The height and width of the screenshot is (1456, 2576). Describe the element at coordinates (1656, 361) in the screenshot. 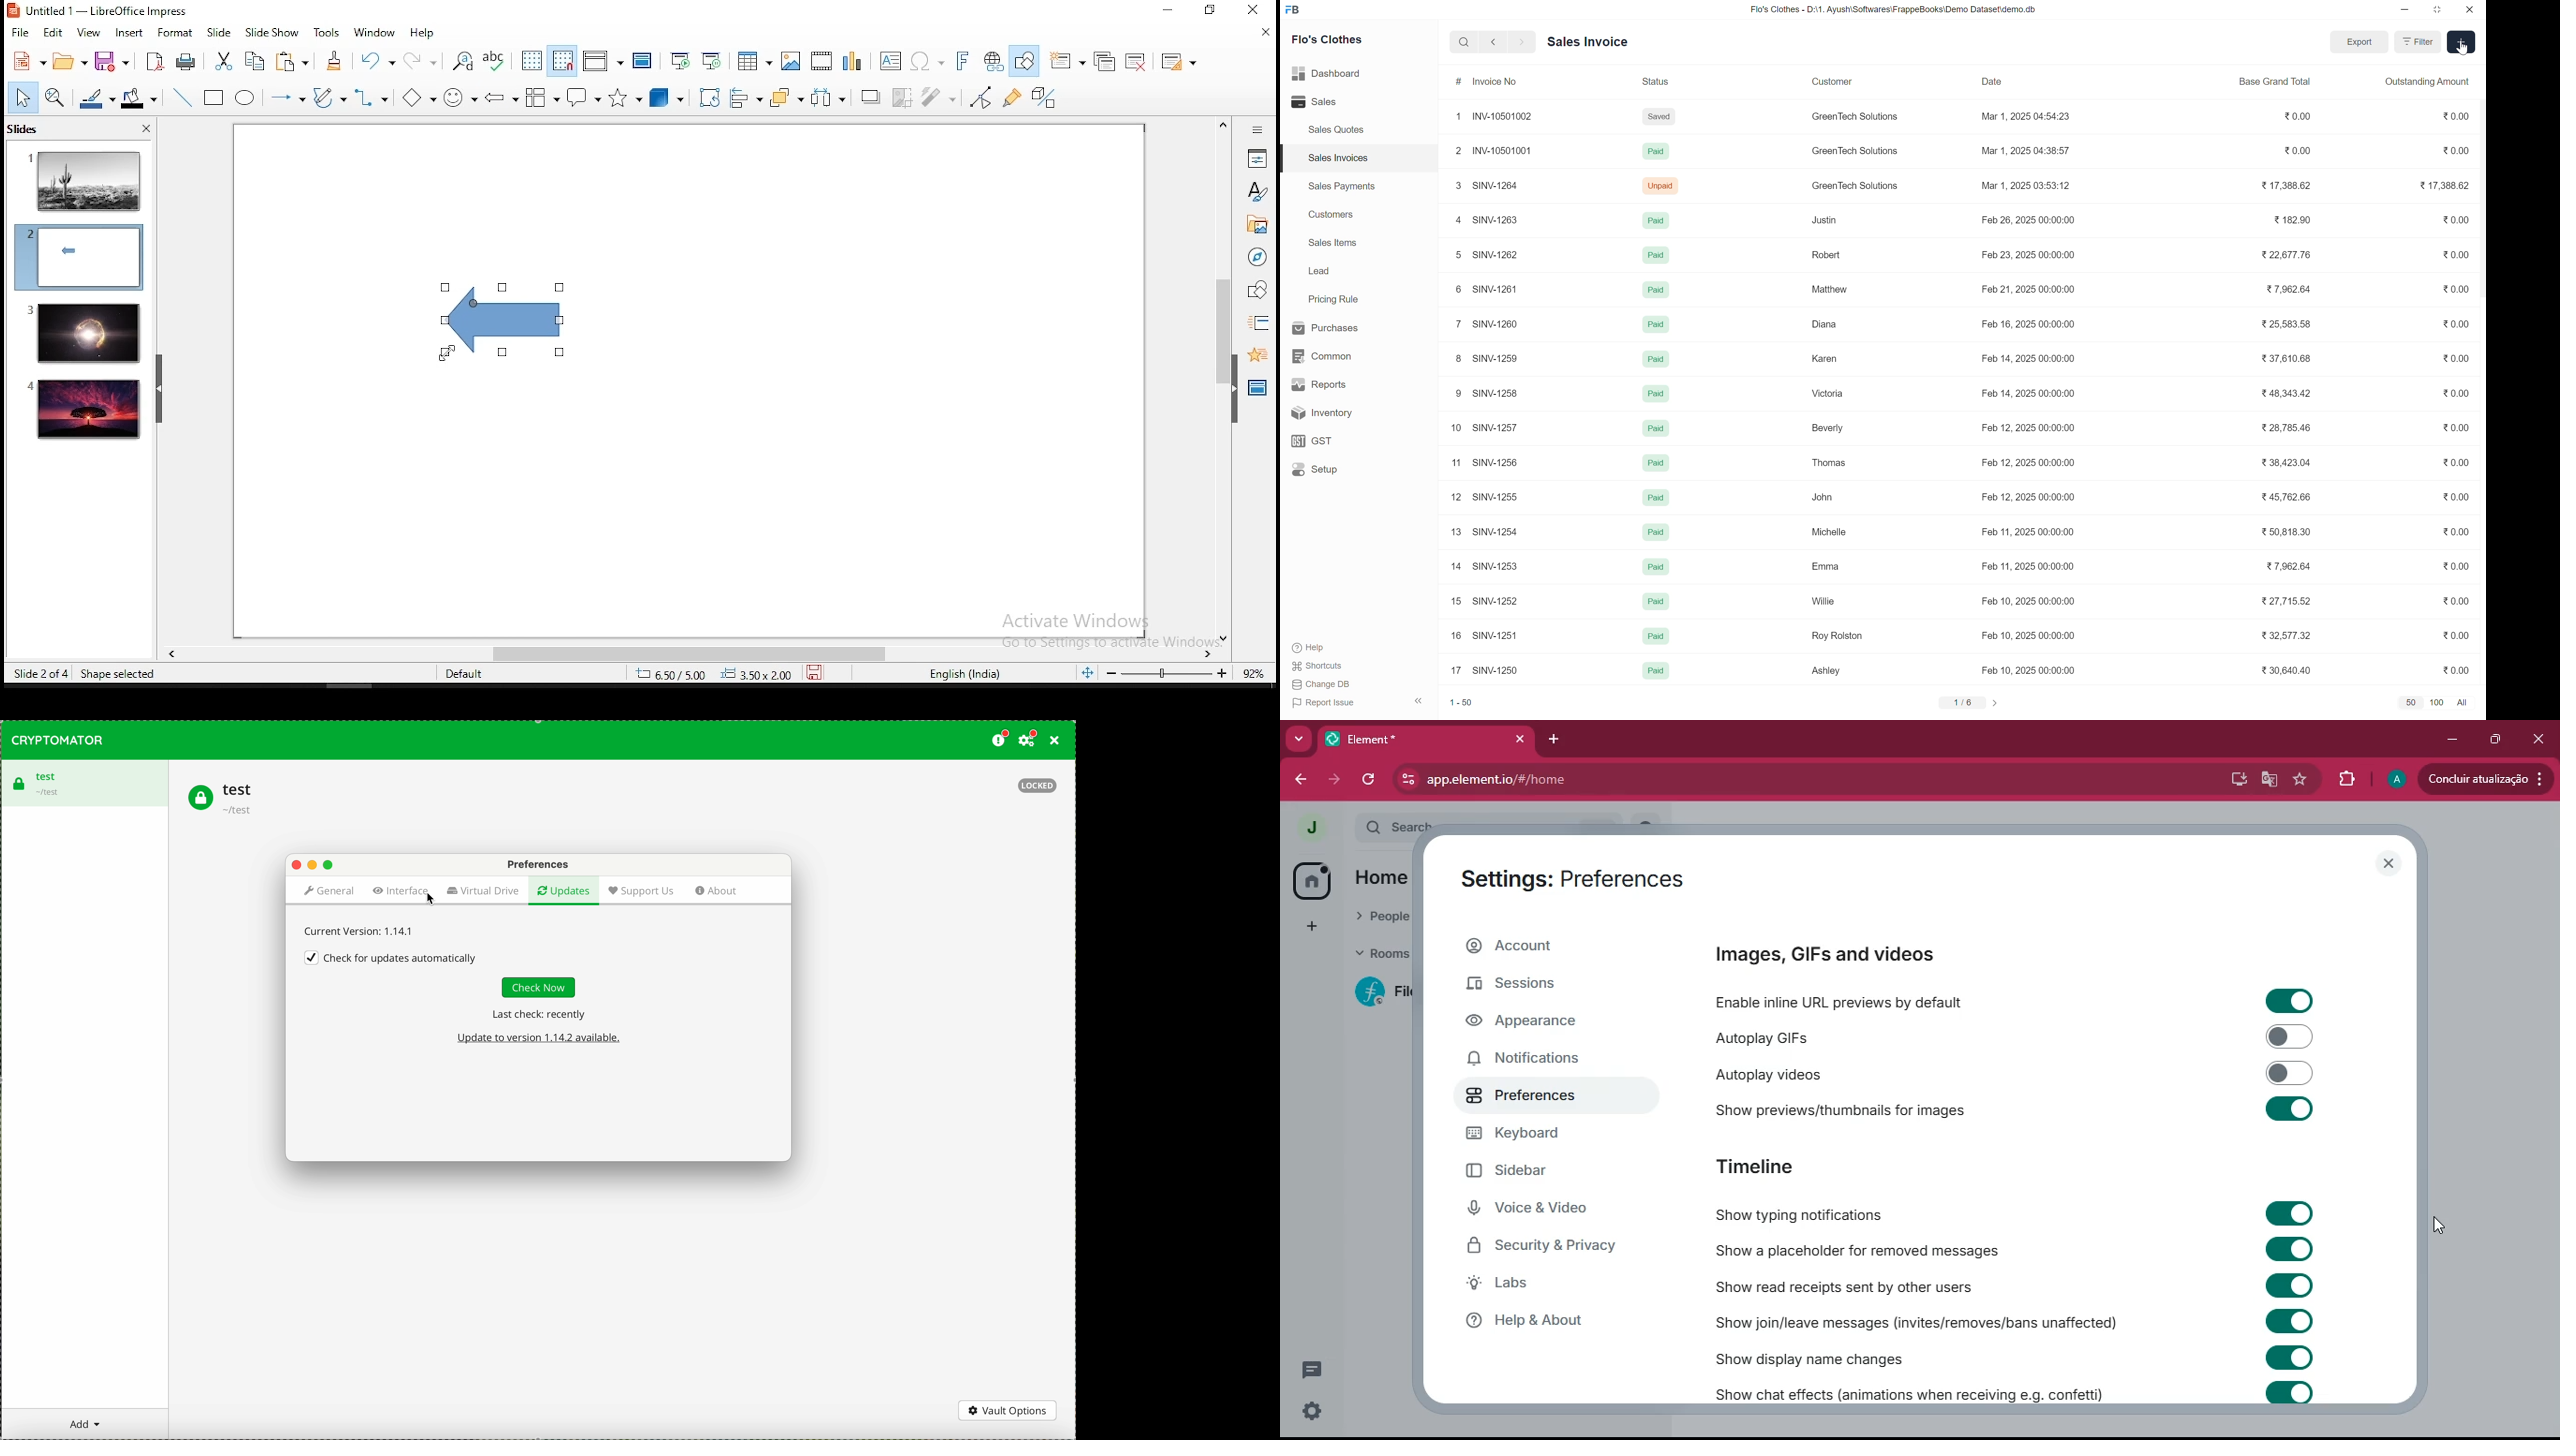

I see `Paid` at that location.